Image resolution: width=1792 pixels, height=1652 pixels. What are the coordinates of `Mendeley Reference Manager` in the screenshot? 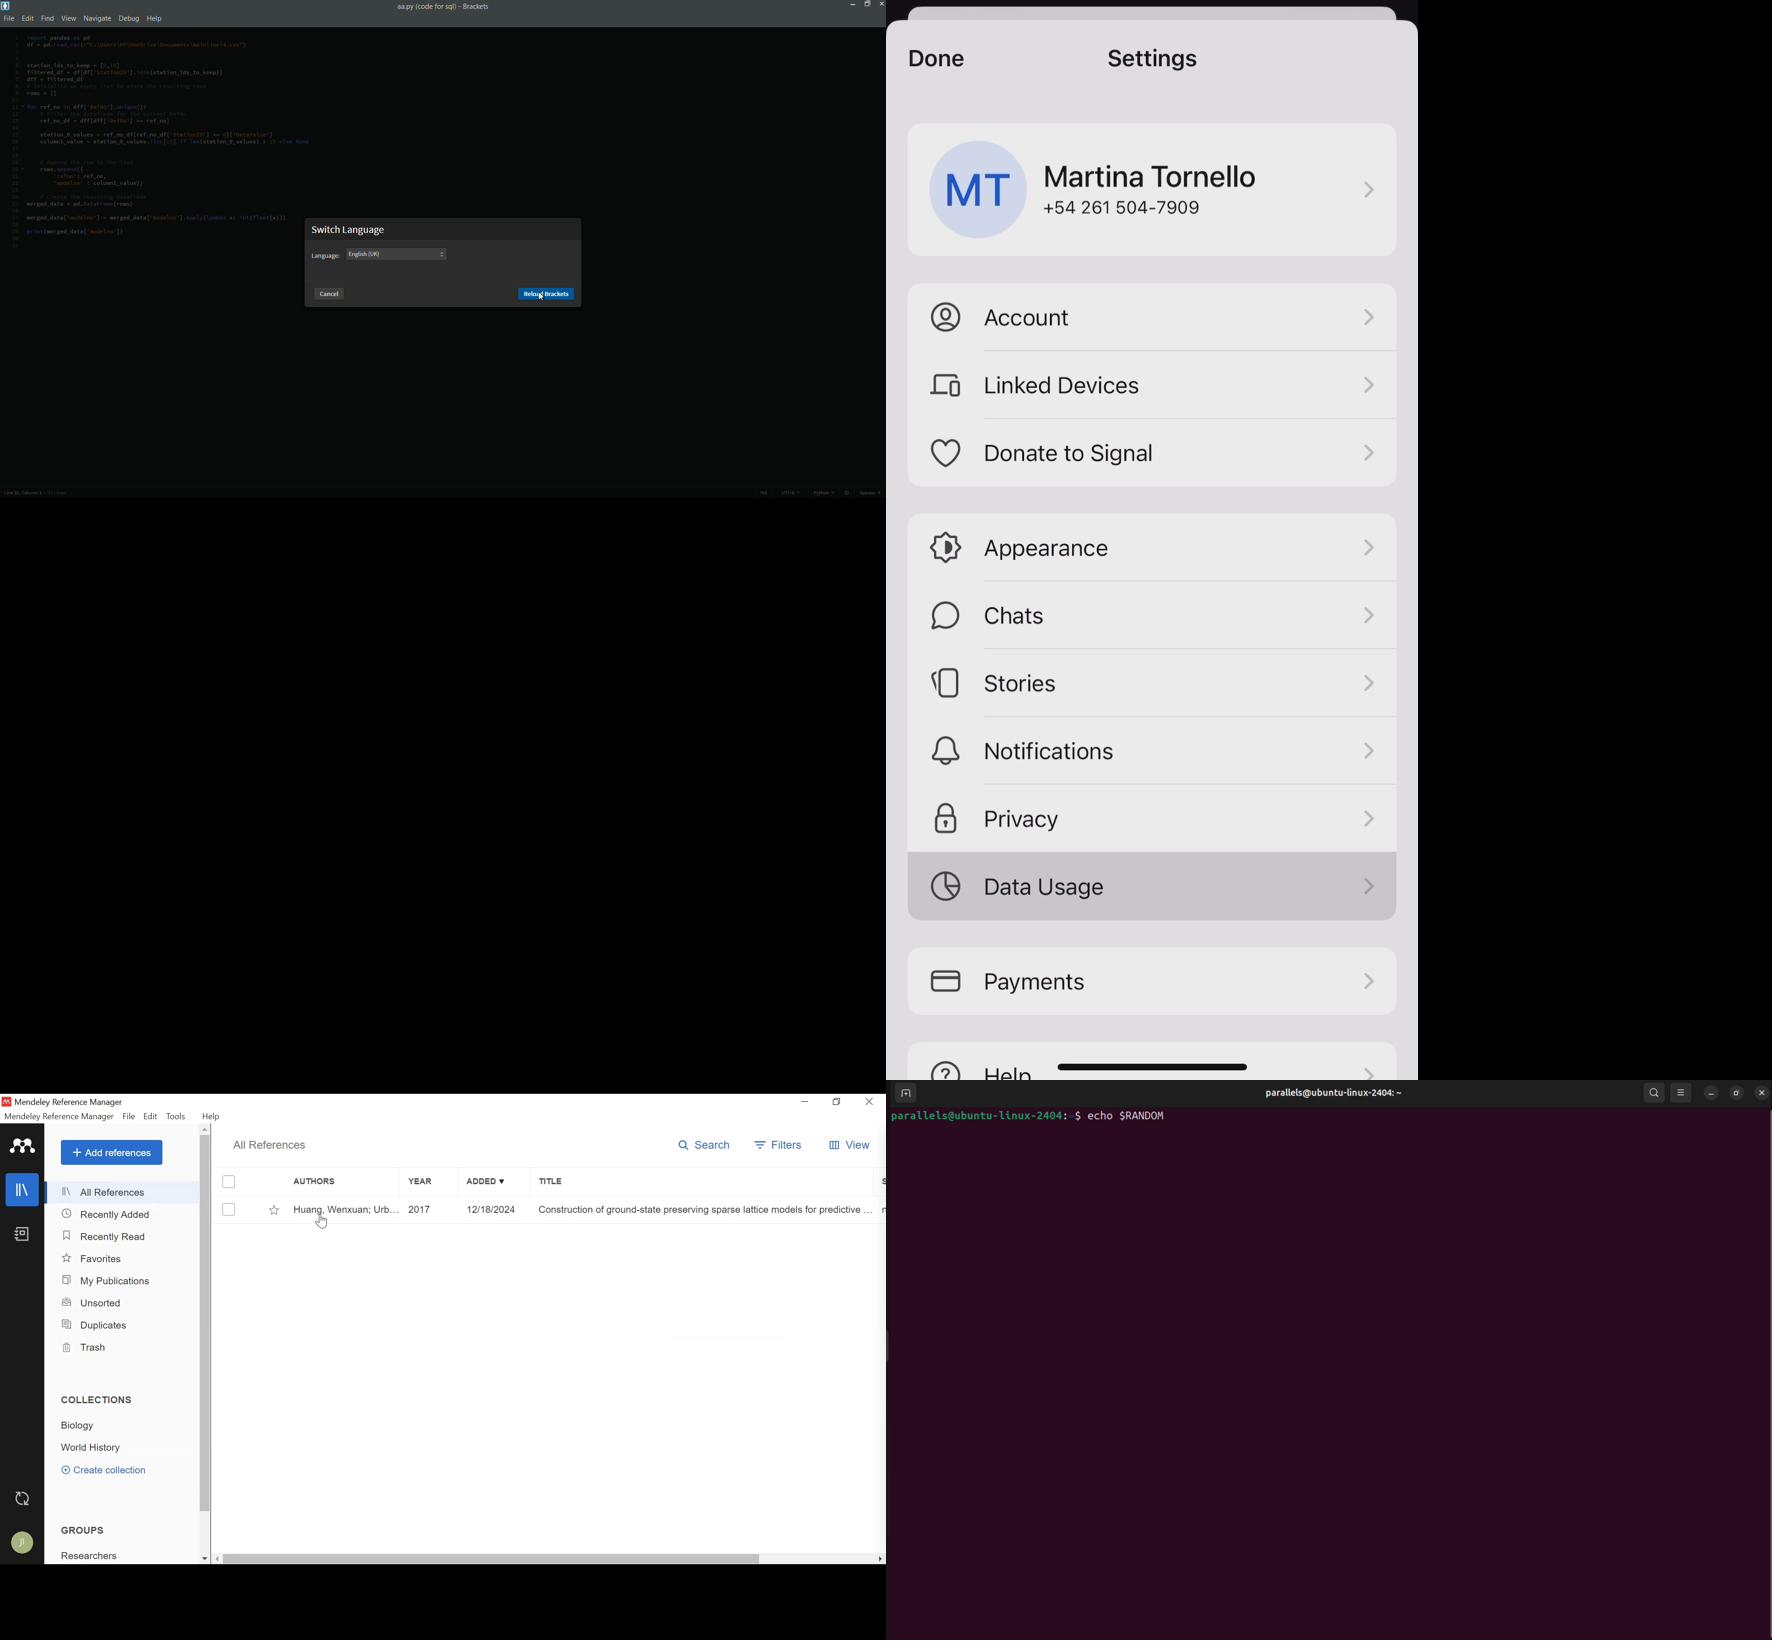 It's located at (60, 1117).